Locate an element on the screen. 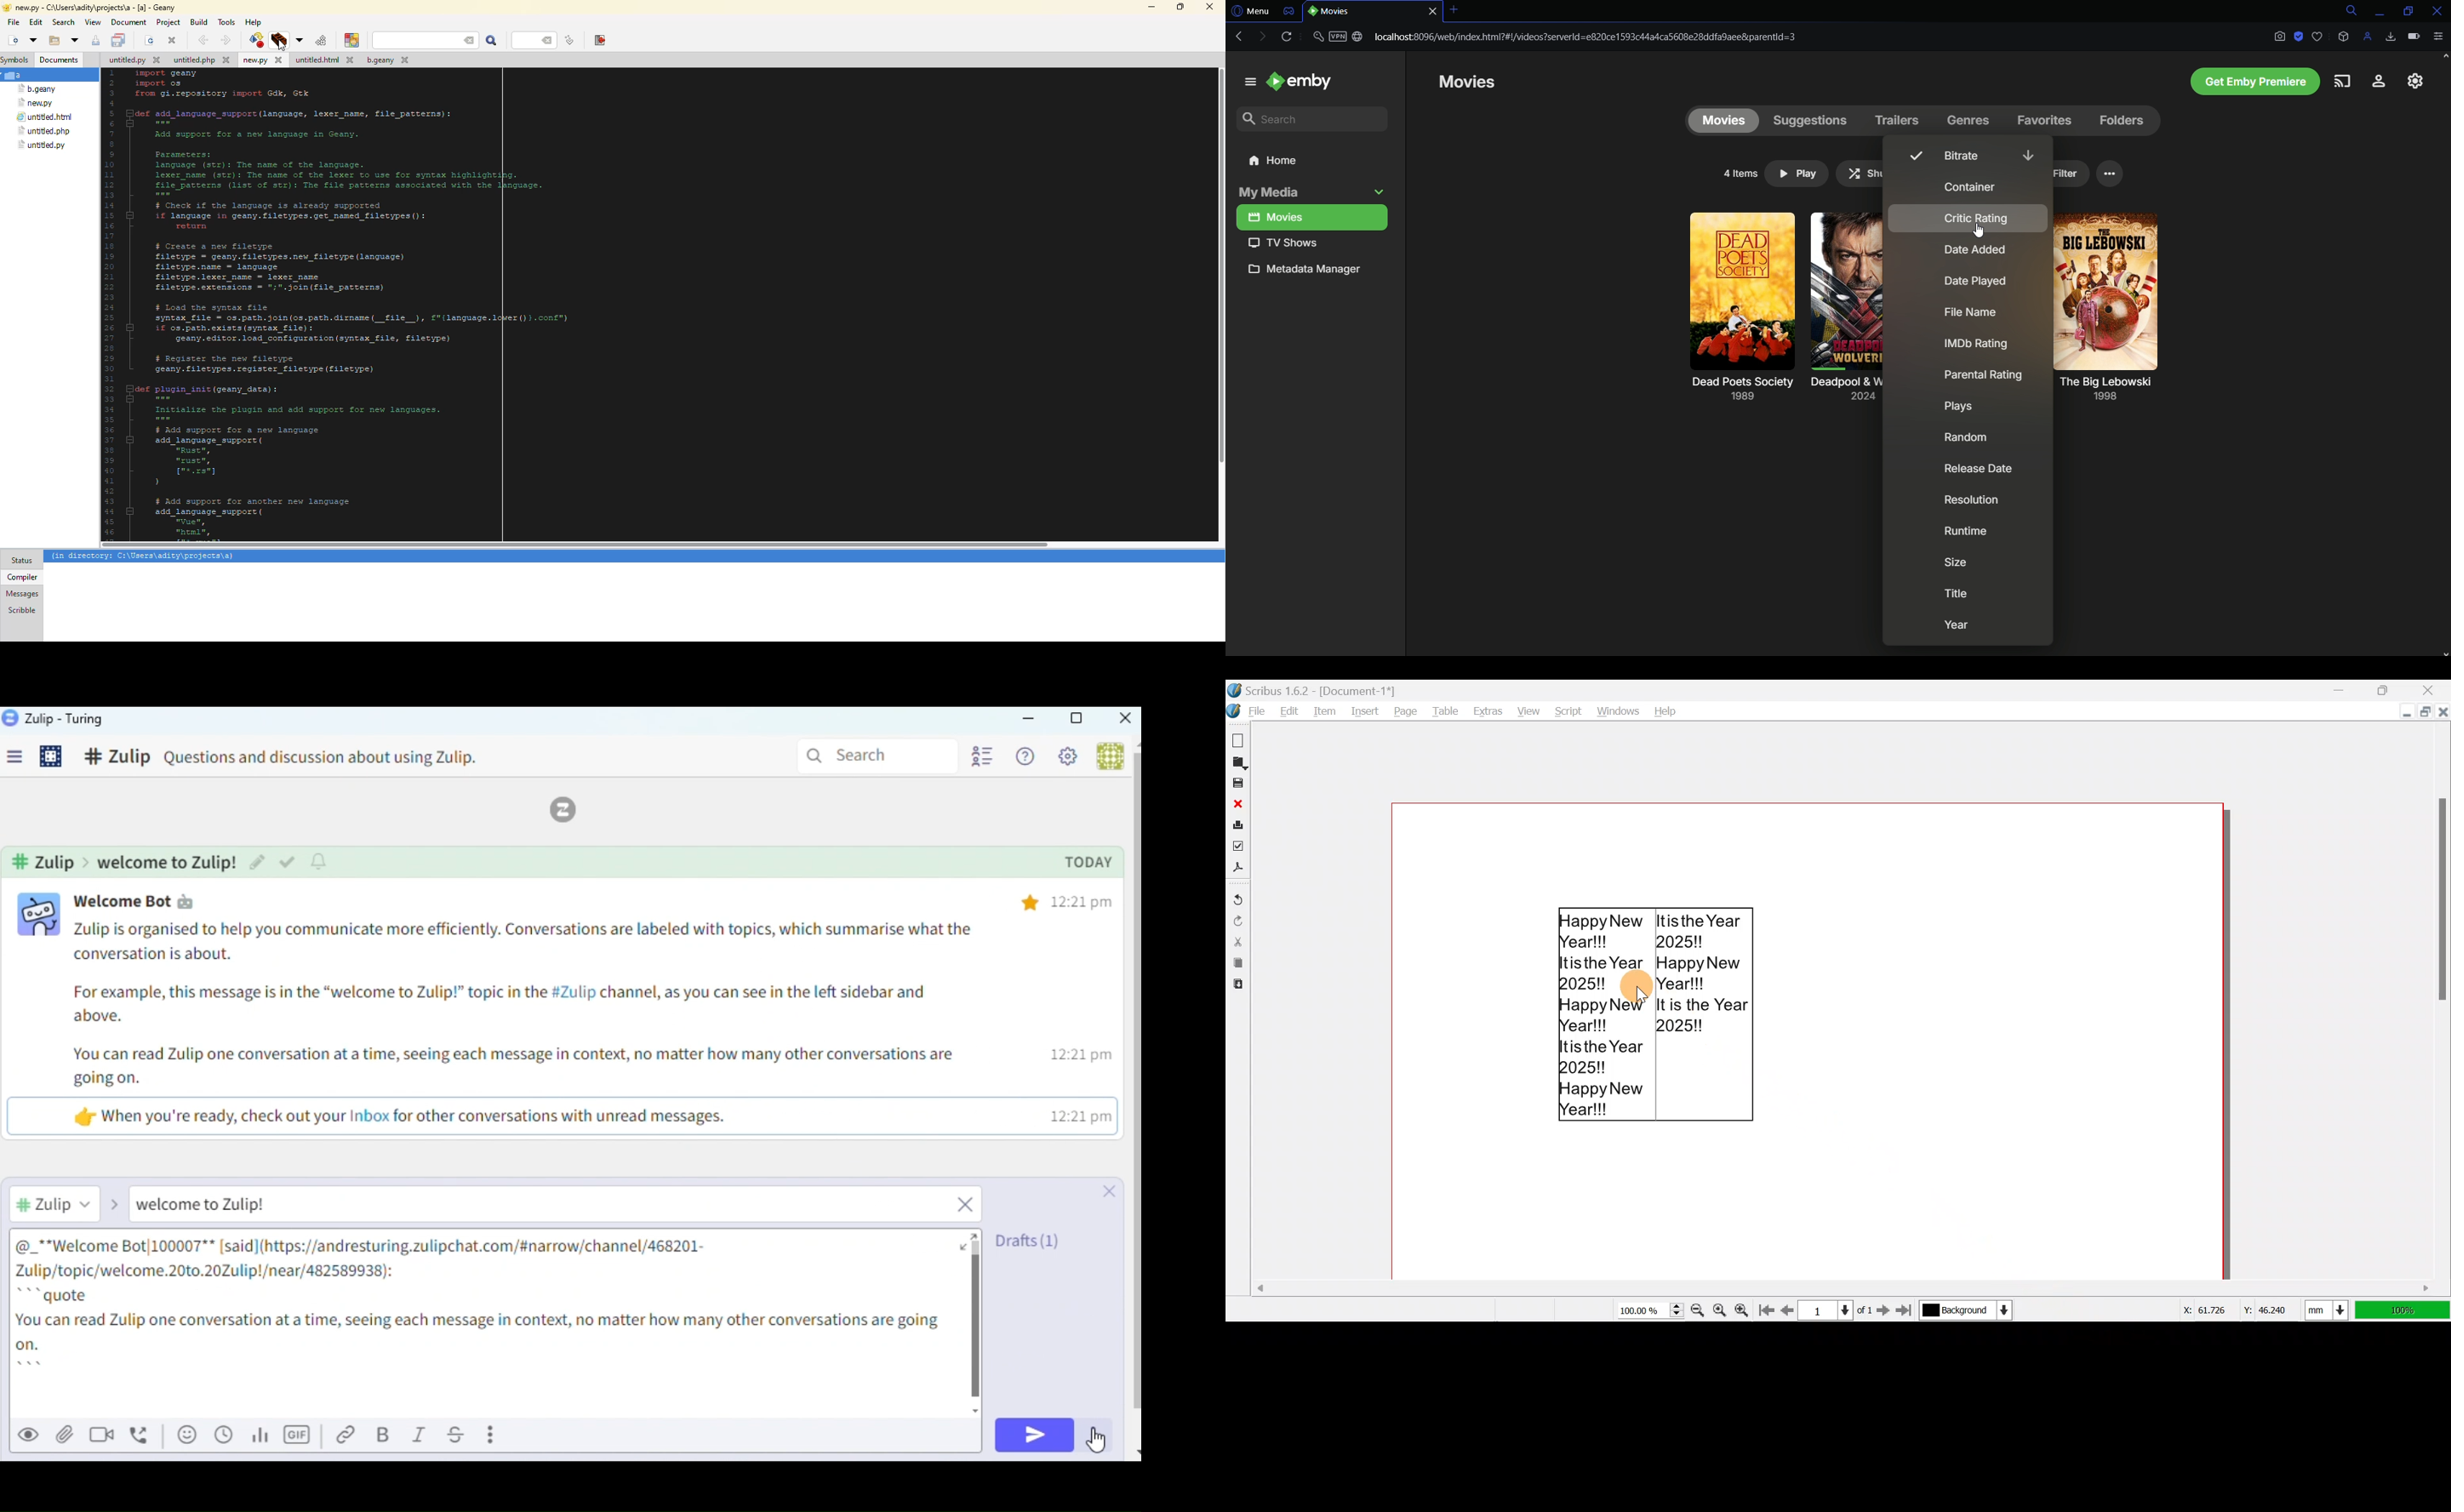  Settings is located at coordinates (52, 758).